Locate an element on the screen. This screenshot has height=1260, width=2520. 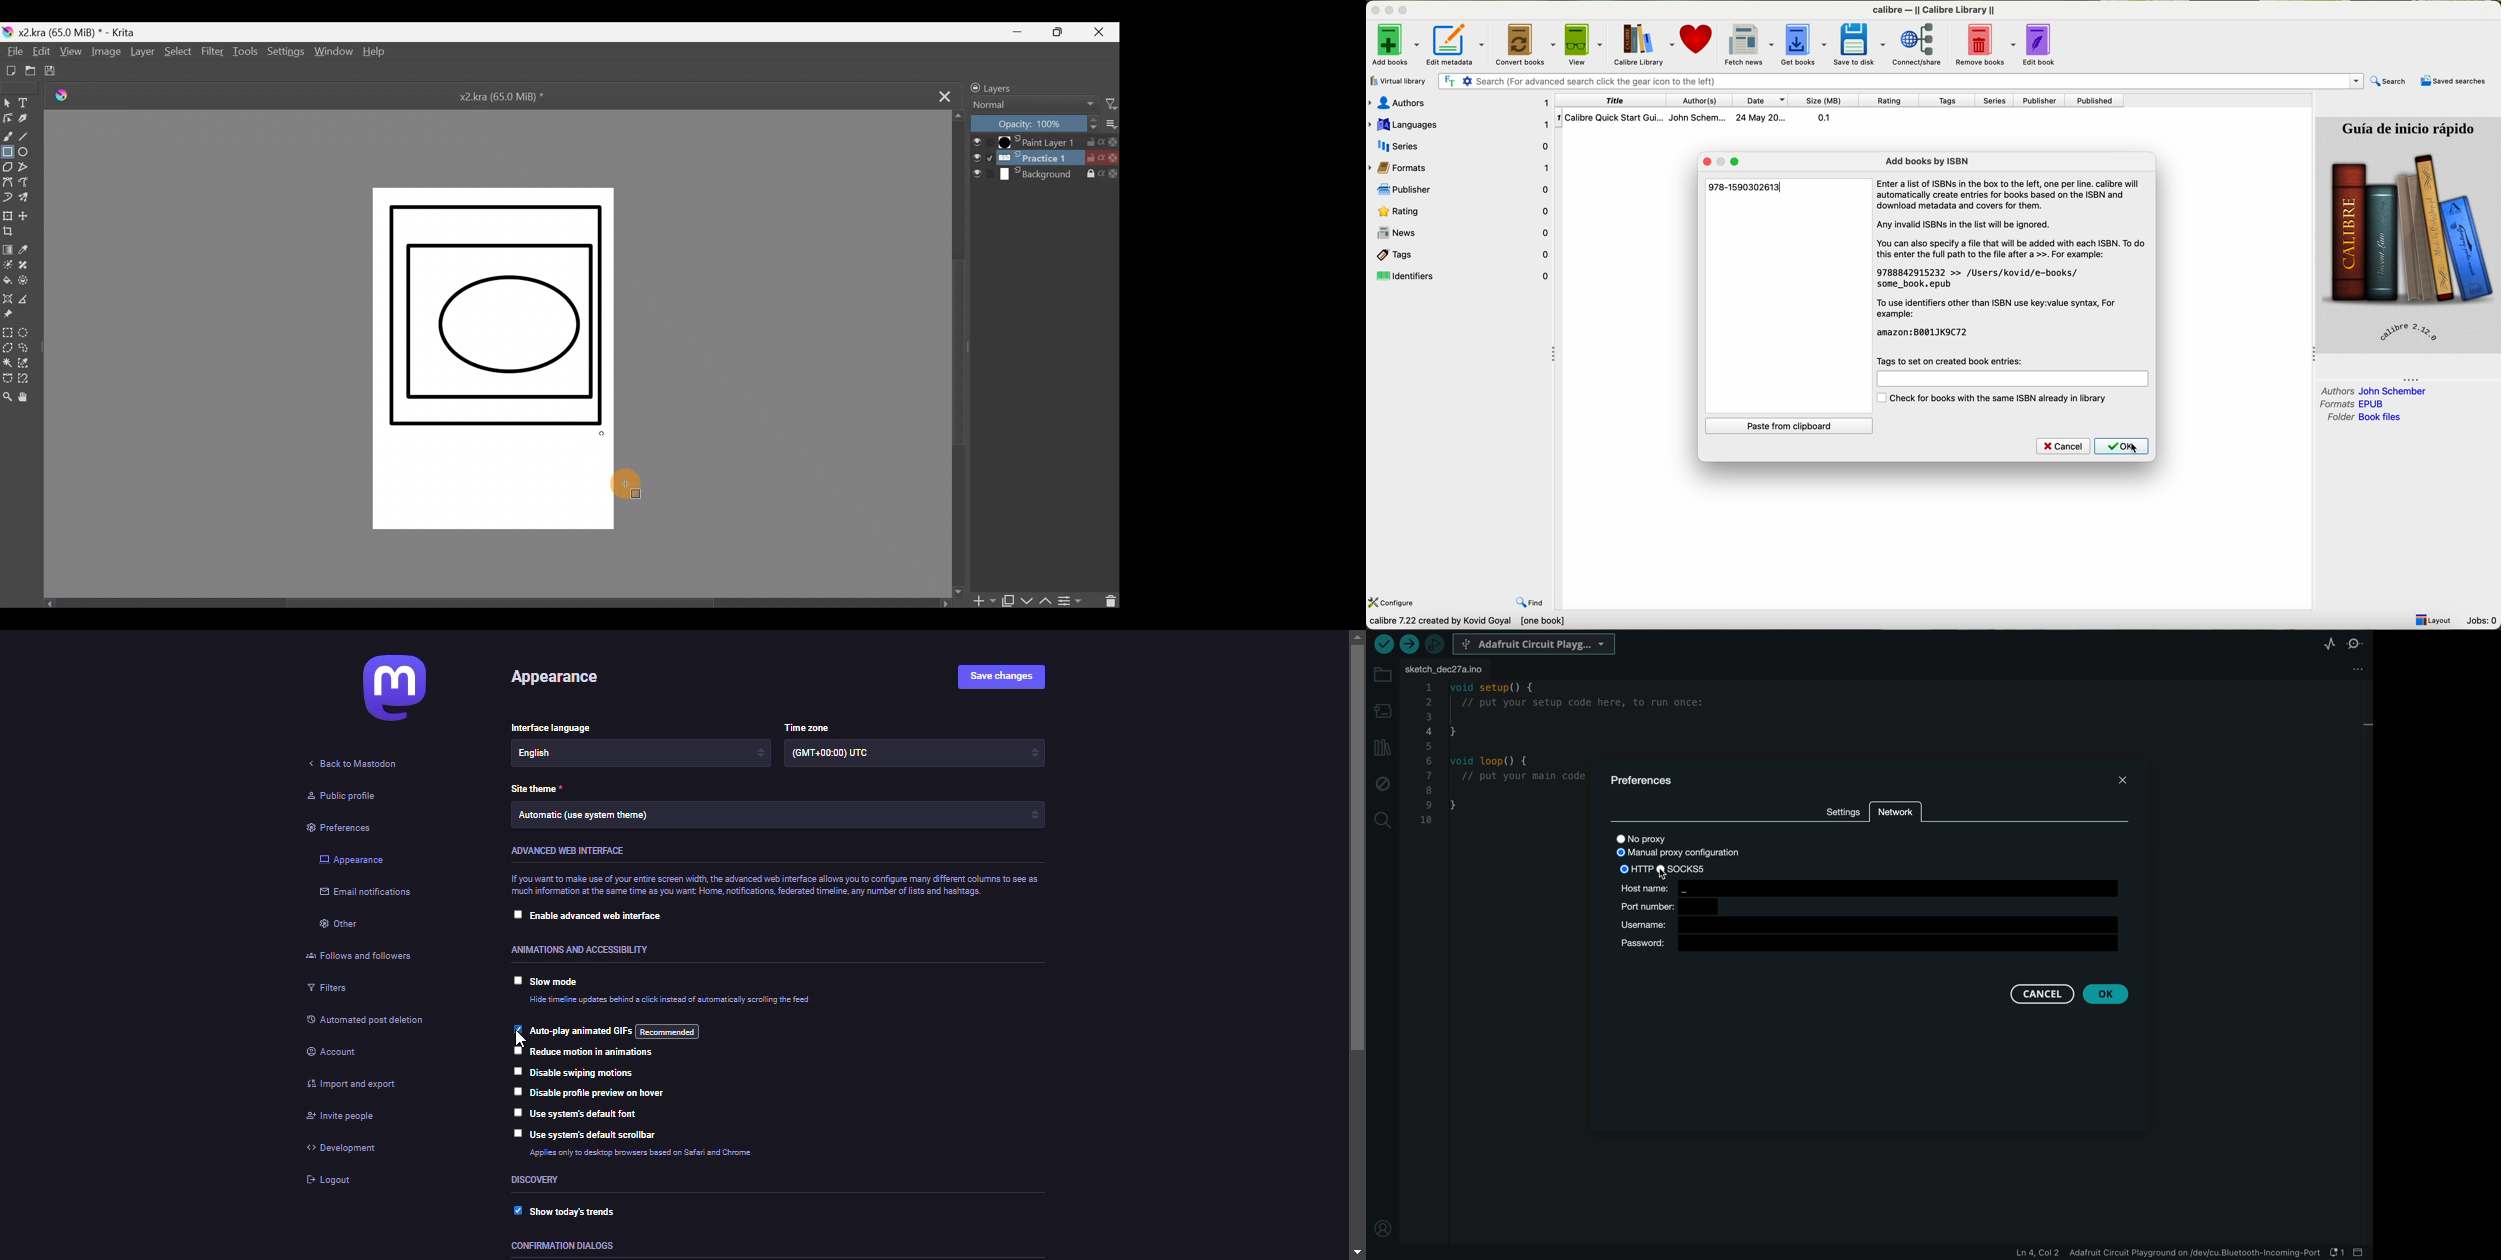
theme is located at coordinates (594, 816).